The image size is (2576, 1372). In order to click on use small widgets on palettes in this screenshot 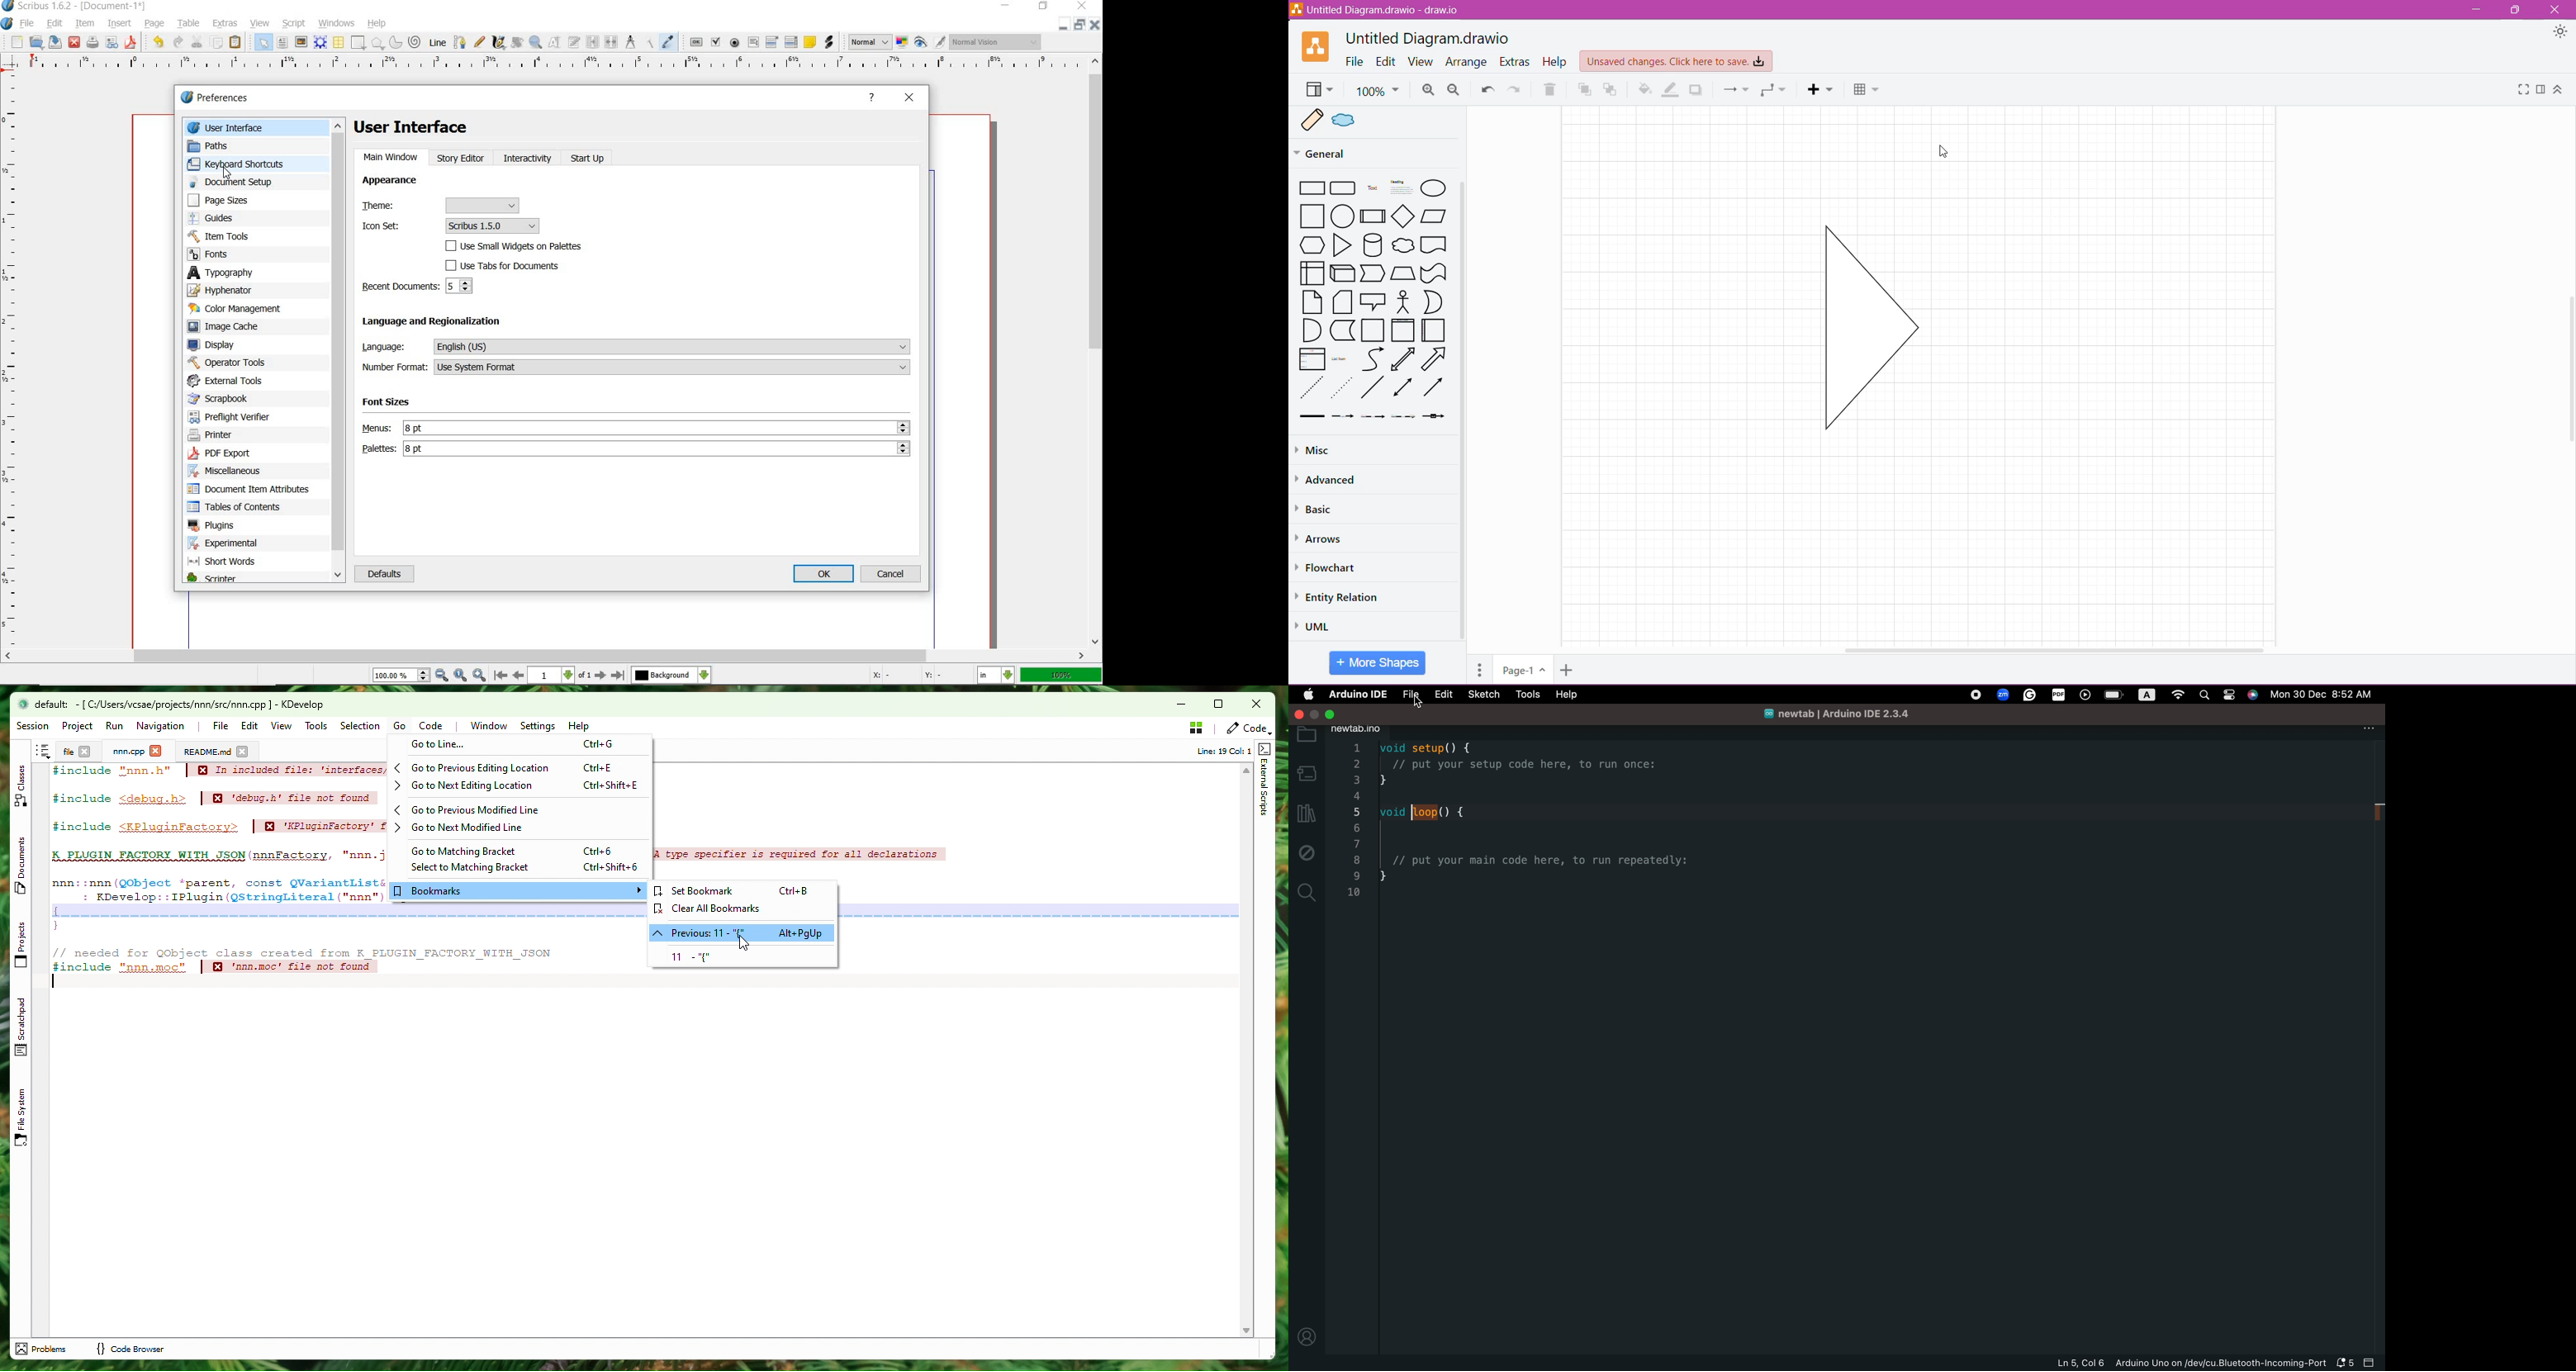, I will do `click(517, 246)`.